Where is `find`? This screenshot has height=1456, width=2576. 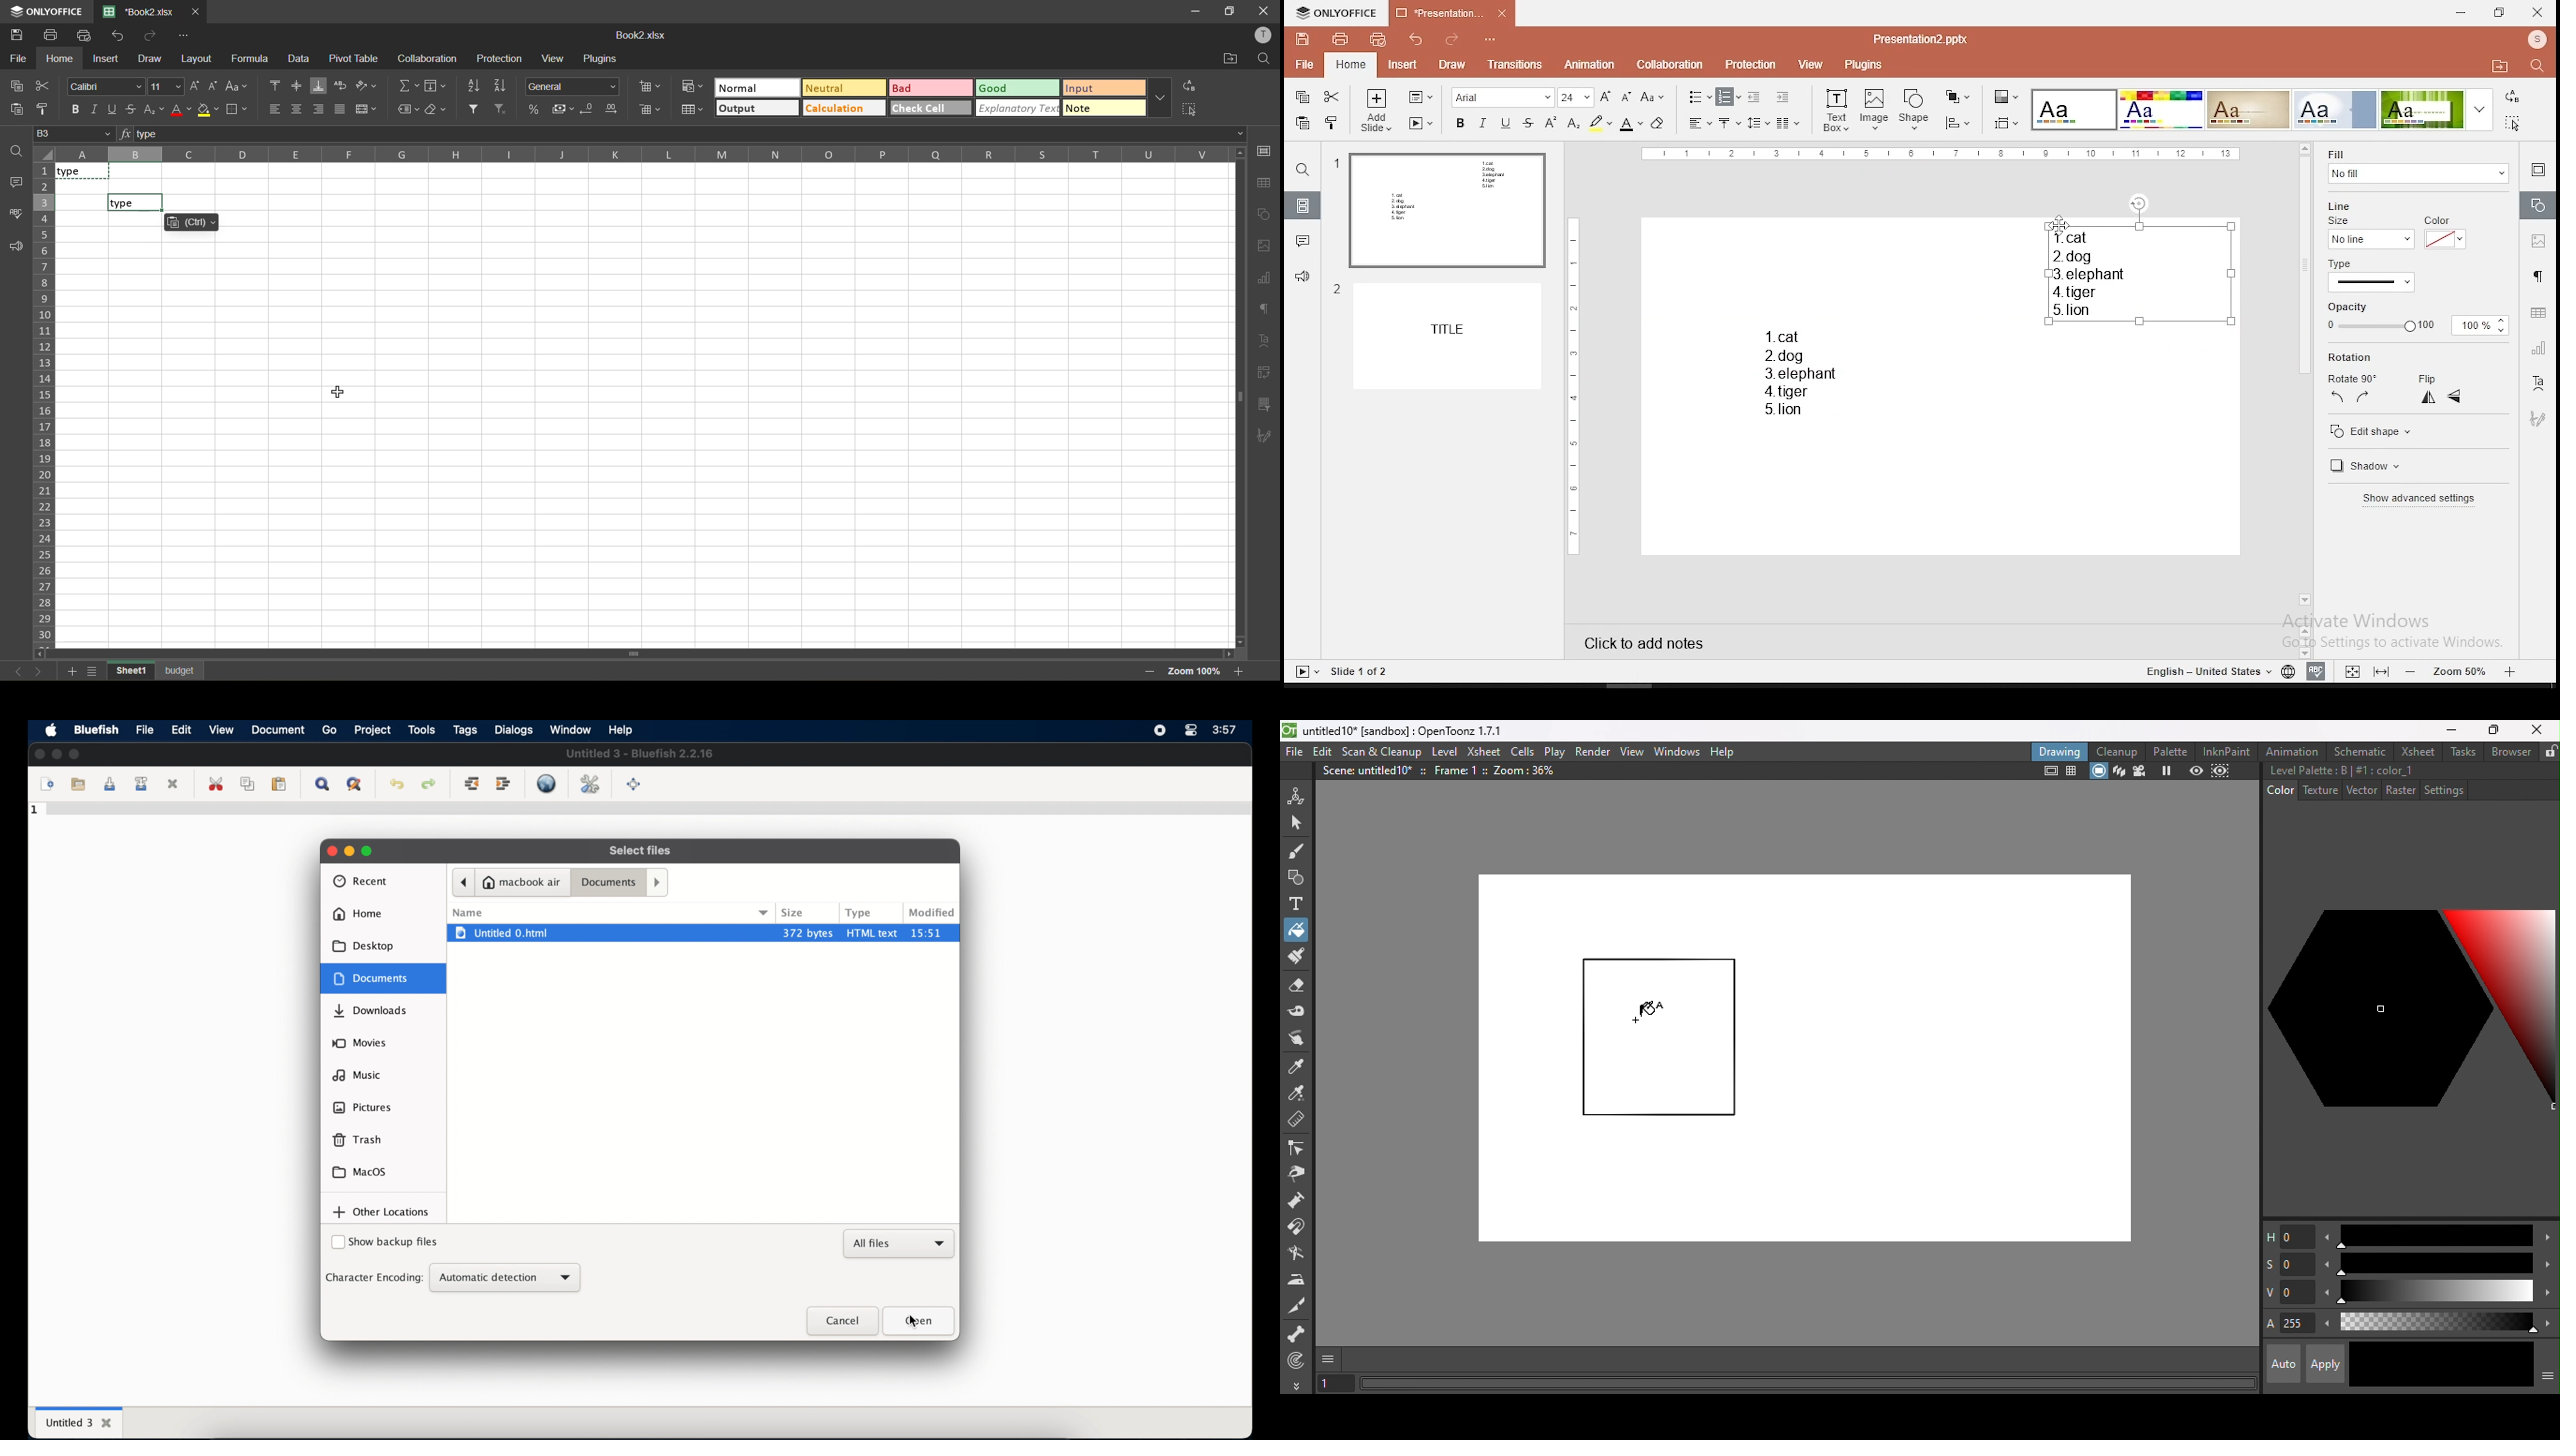 find is located at coordinates (1263, 59).